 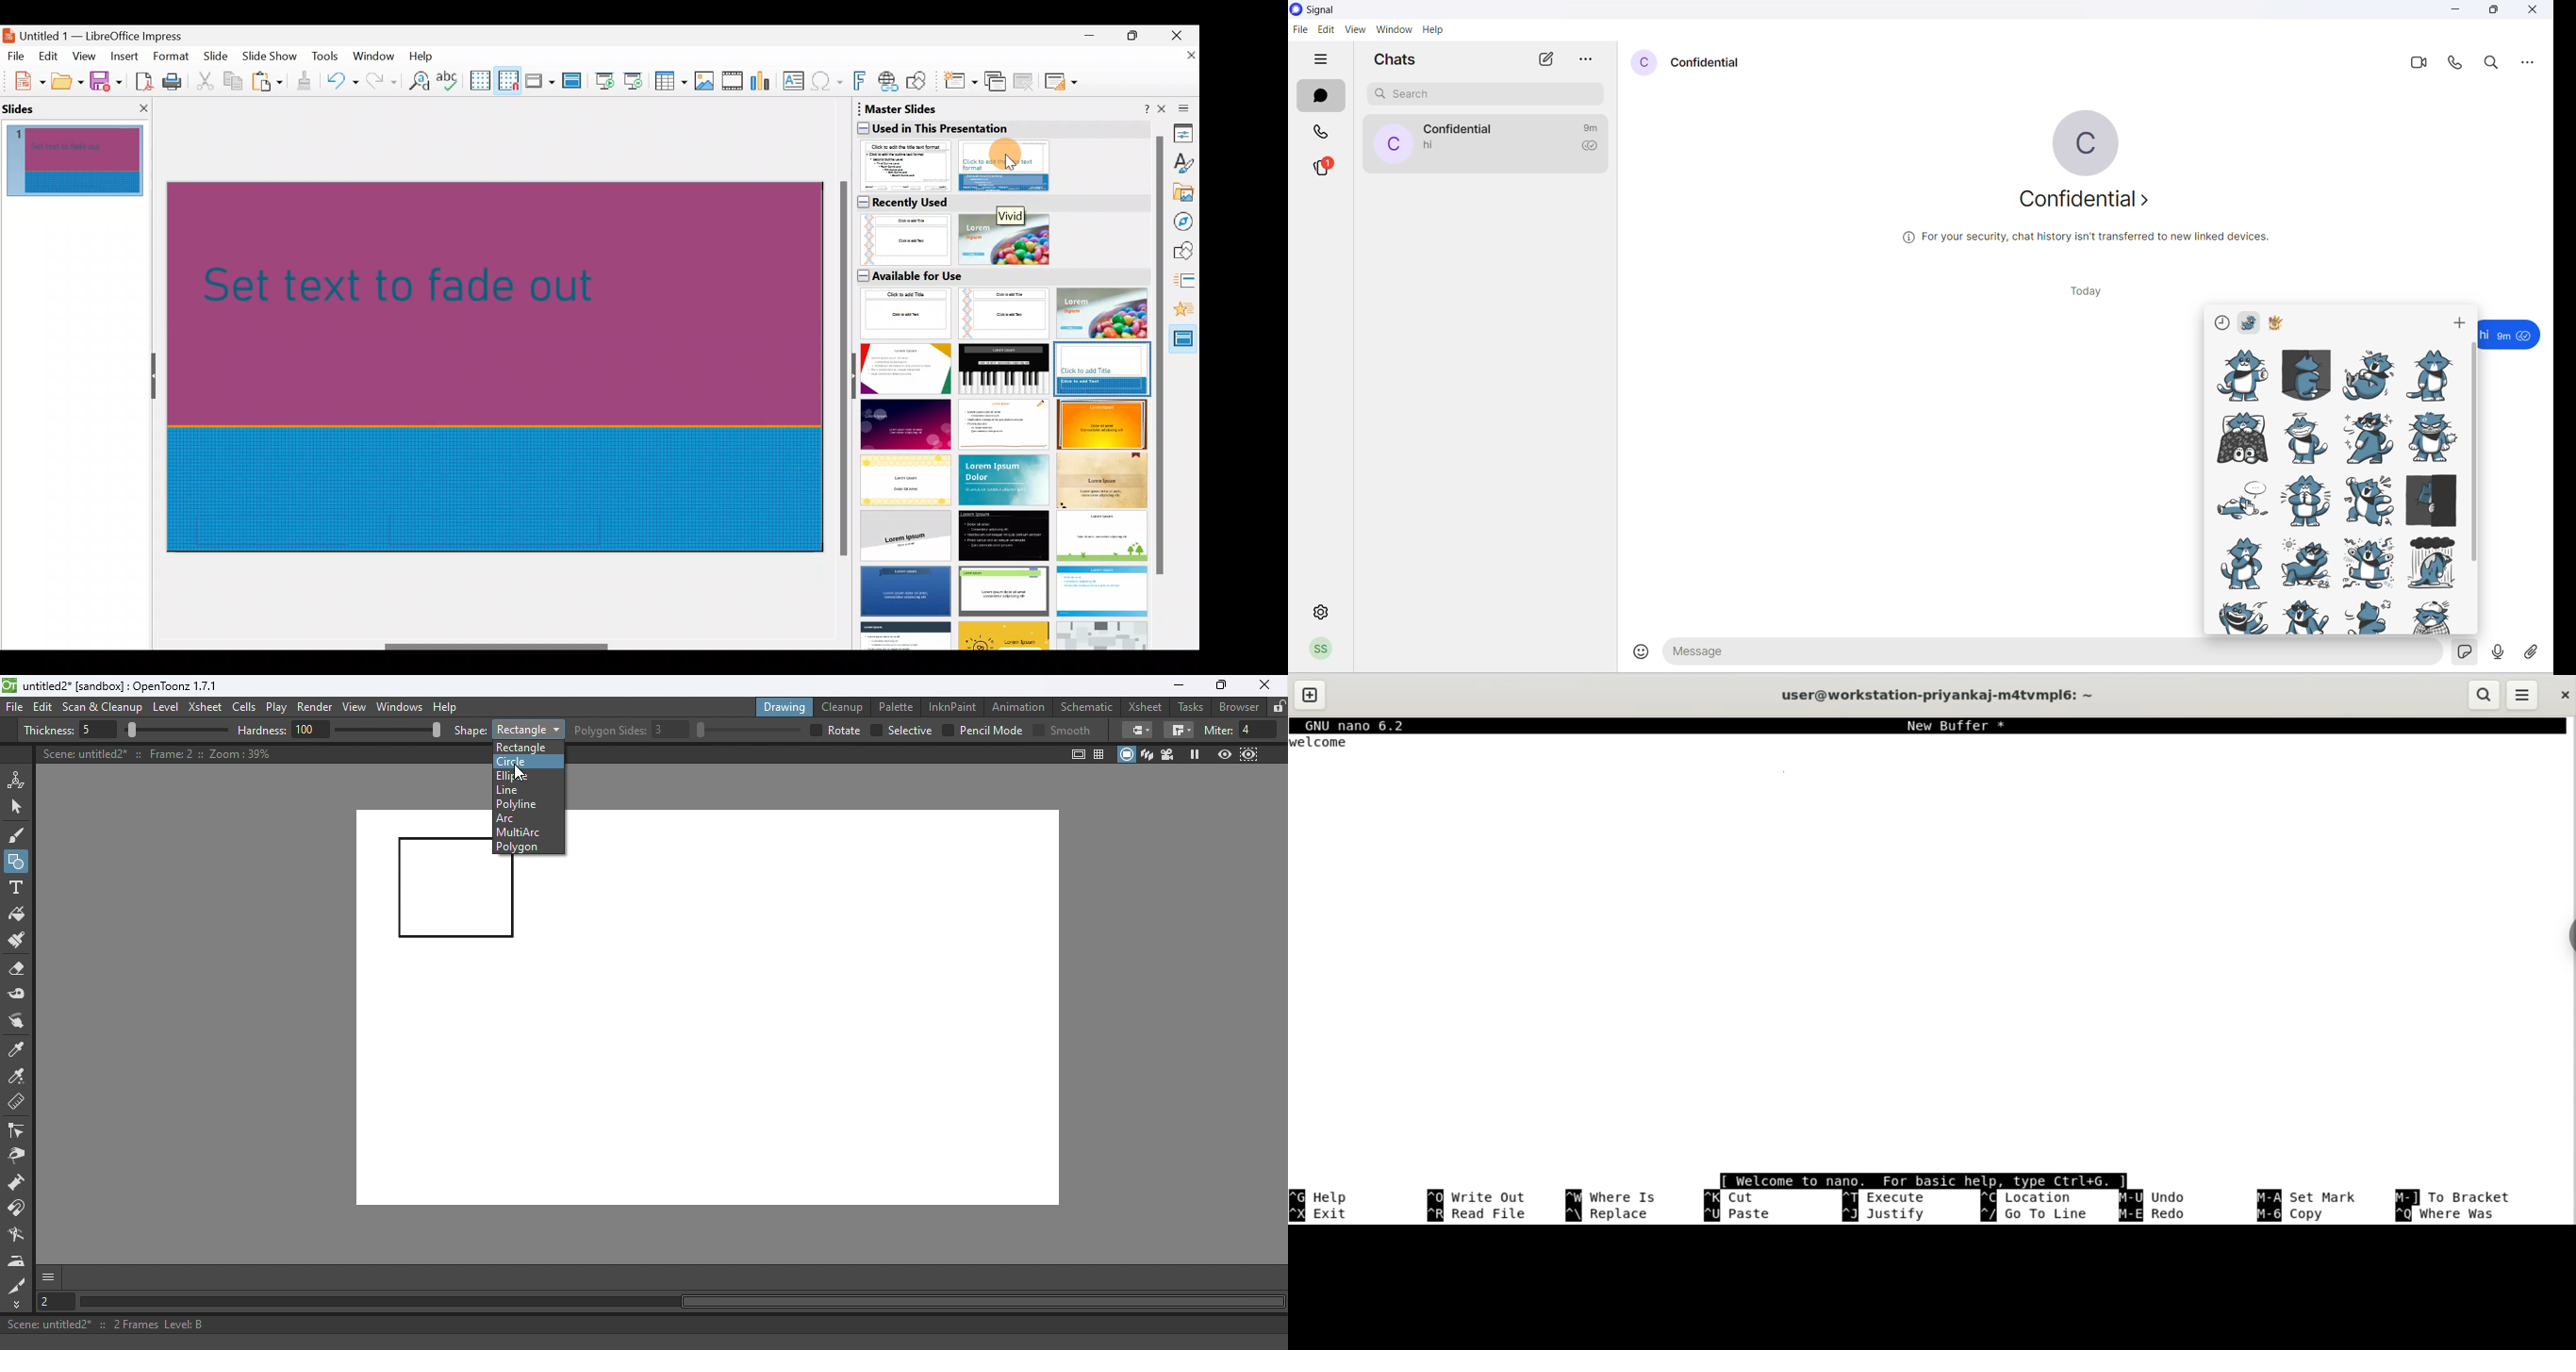 What do you see at coordinates (141, 80) in the screenshot?
I see `Export directly as PDF` at bounding box center [141, 80].